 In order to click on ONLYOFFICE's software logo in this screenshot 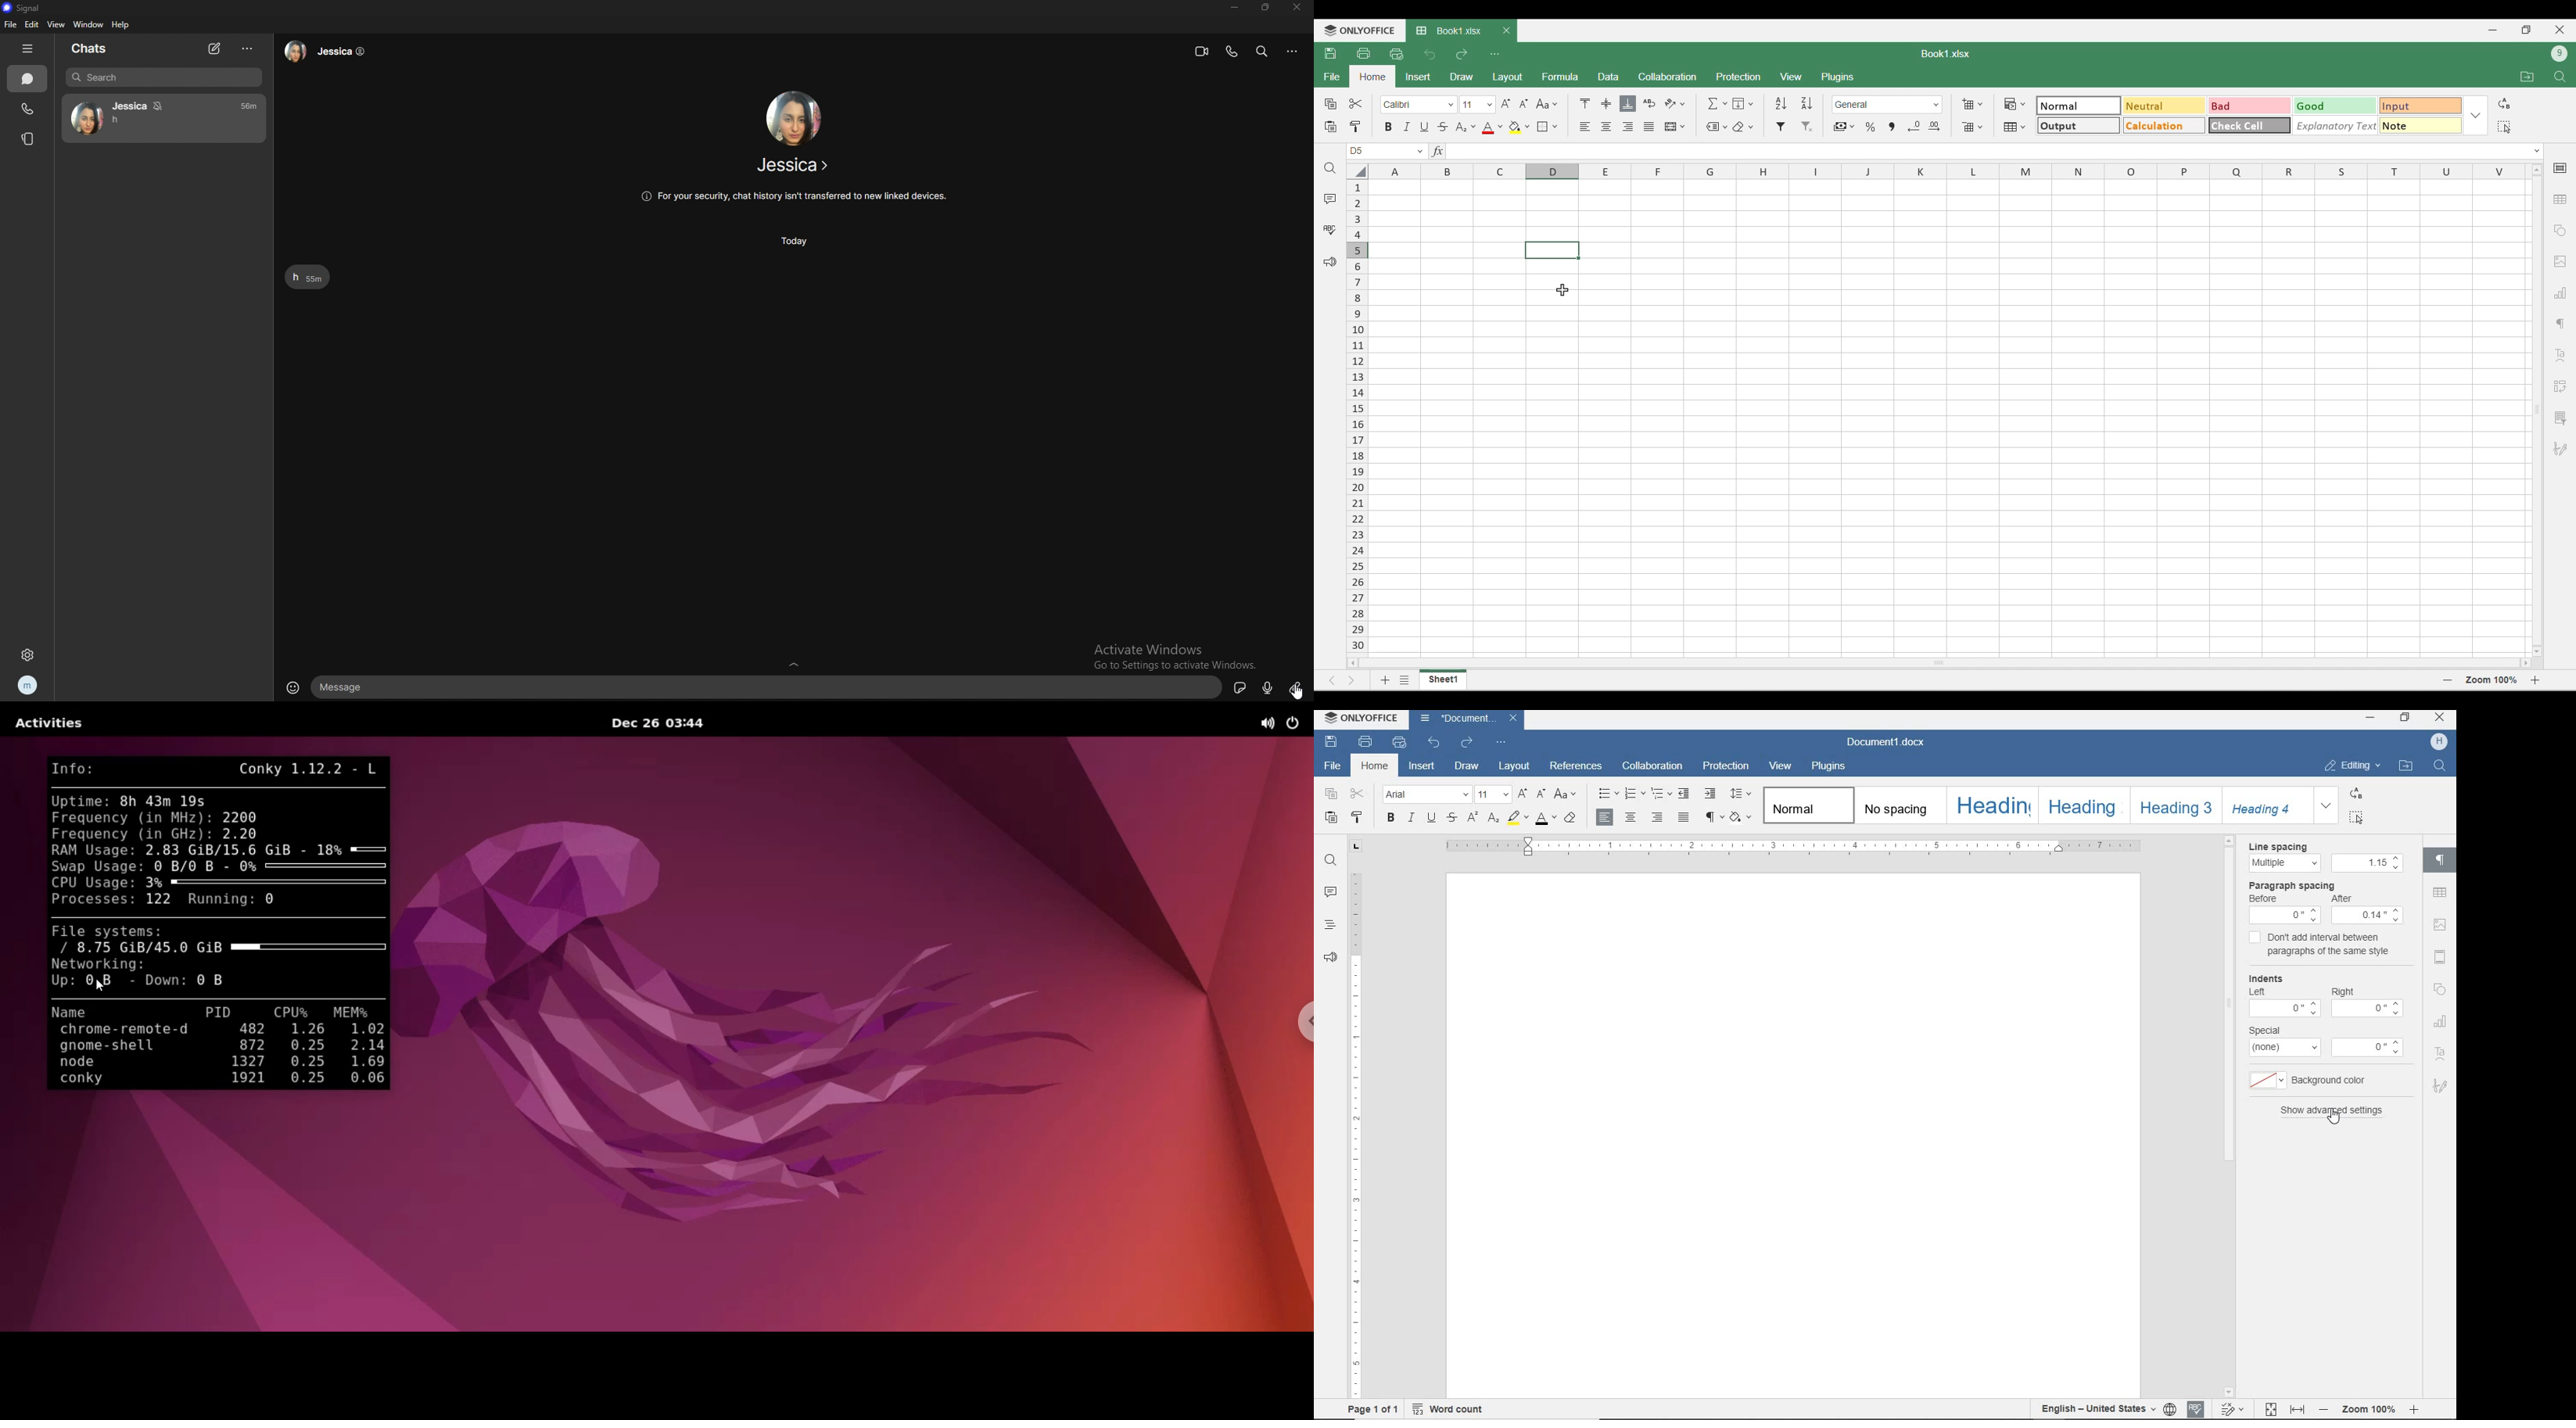, I will do `click(1360, 31)`.